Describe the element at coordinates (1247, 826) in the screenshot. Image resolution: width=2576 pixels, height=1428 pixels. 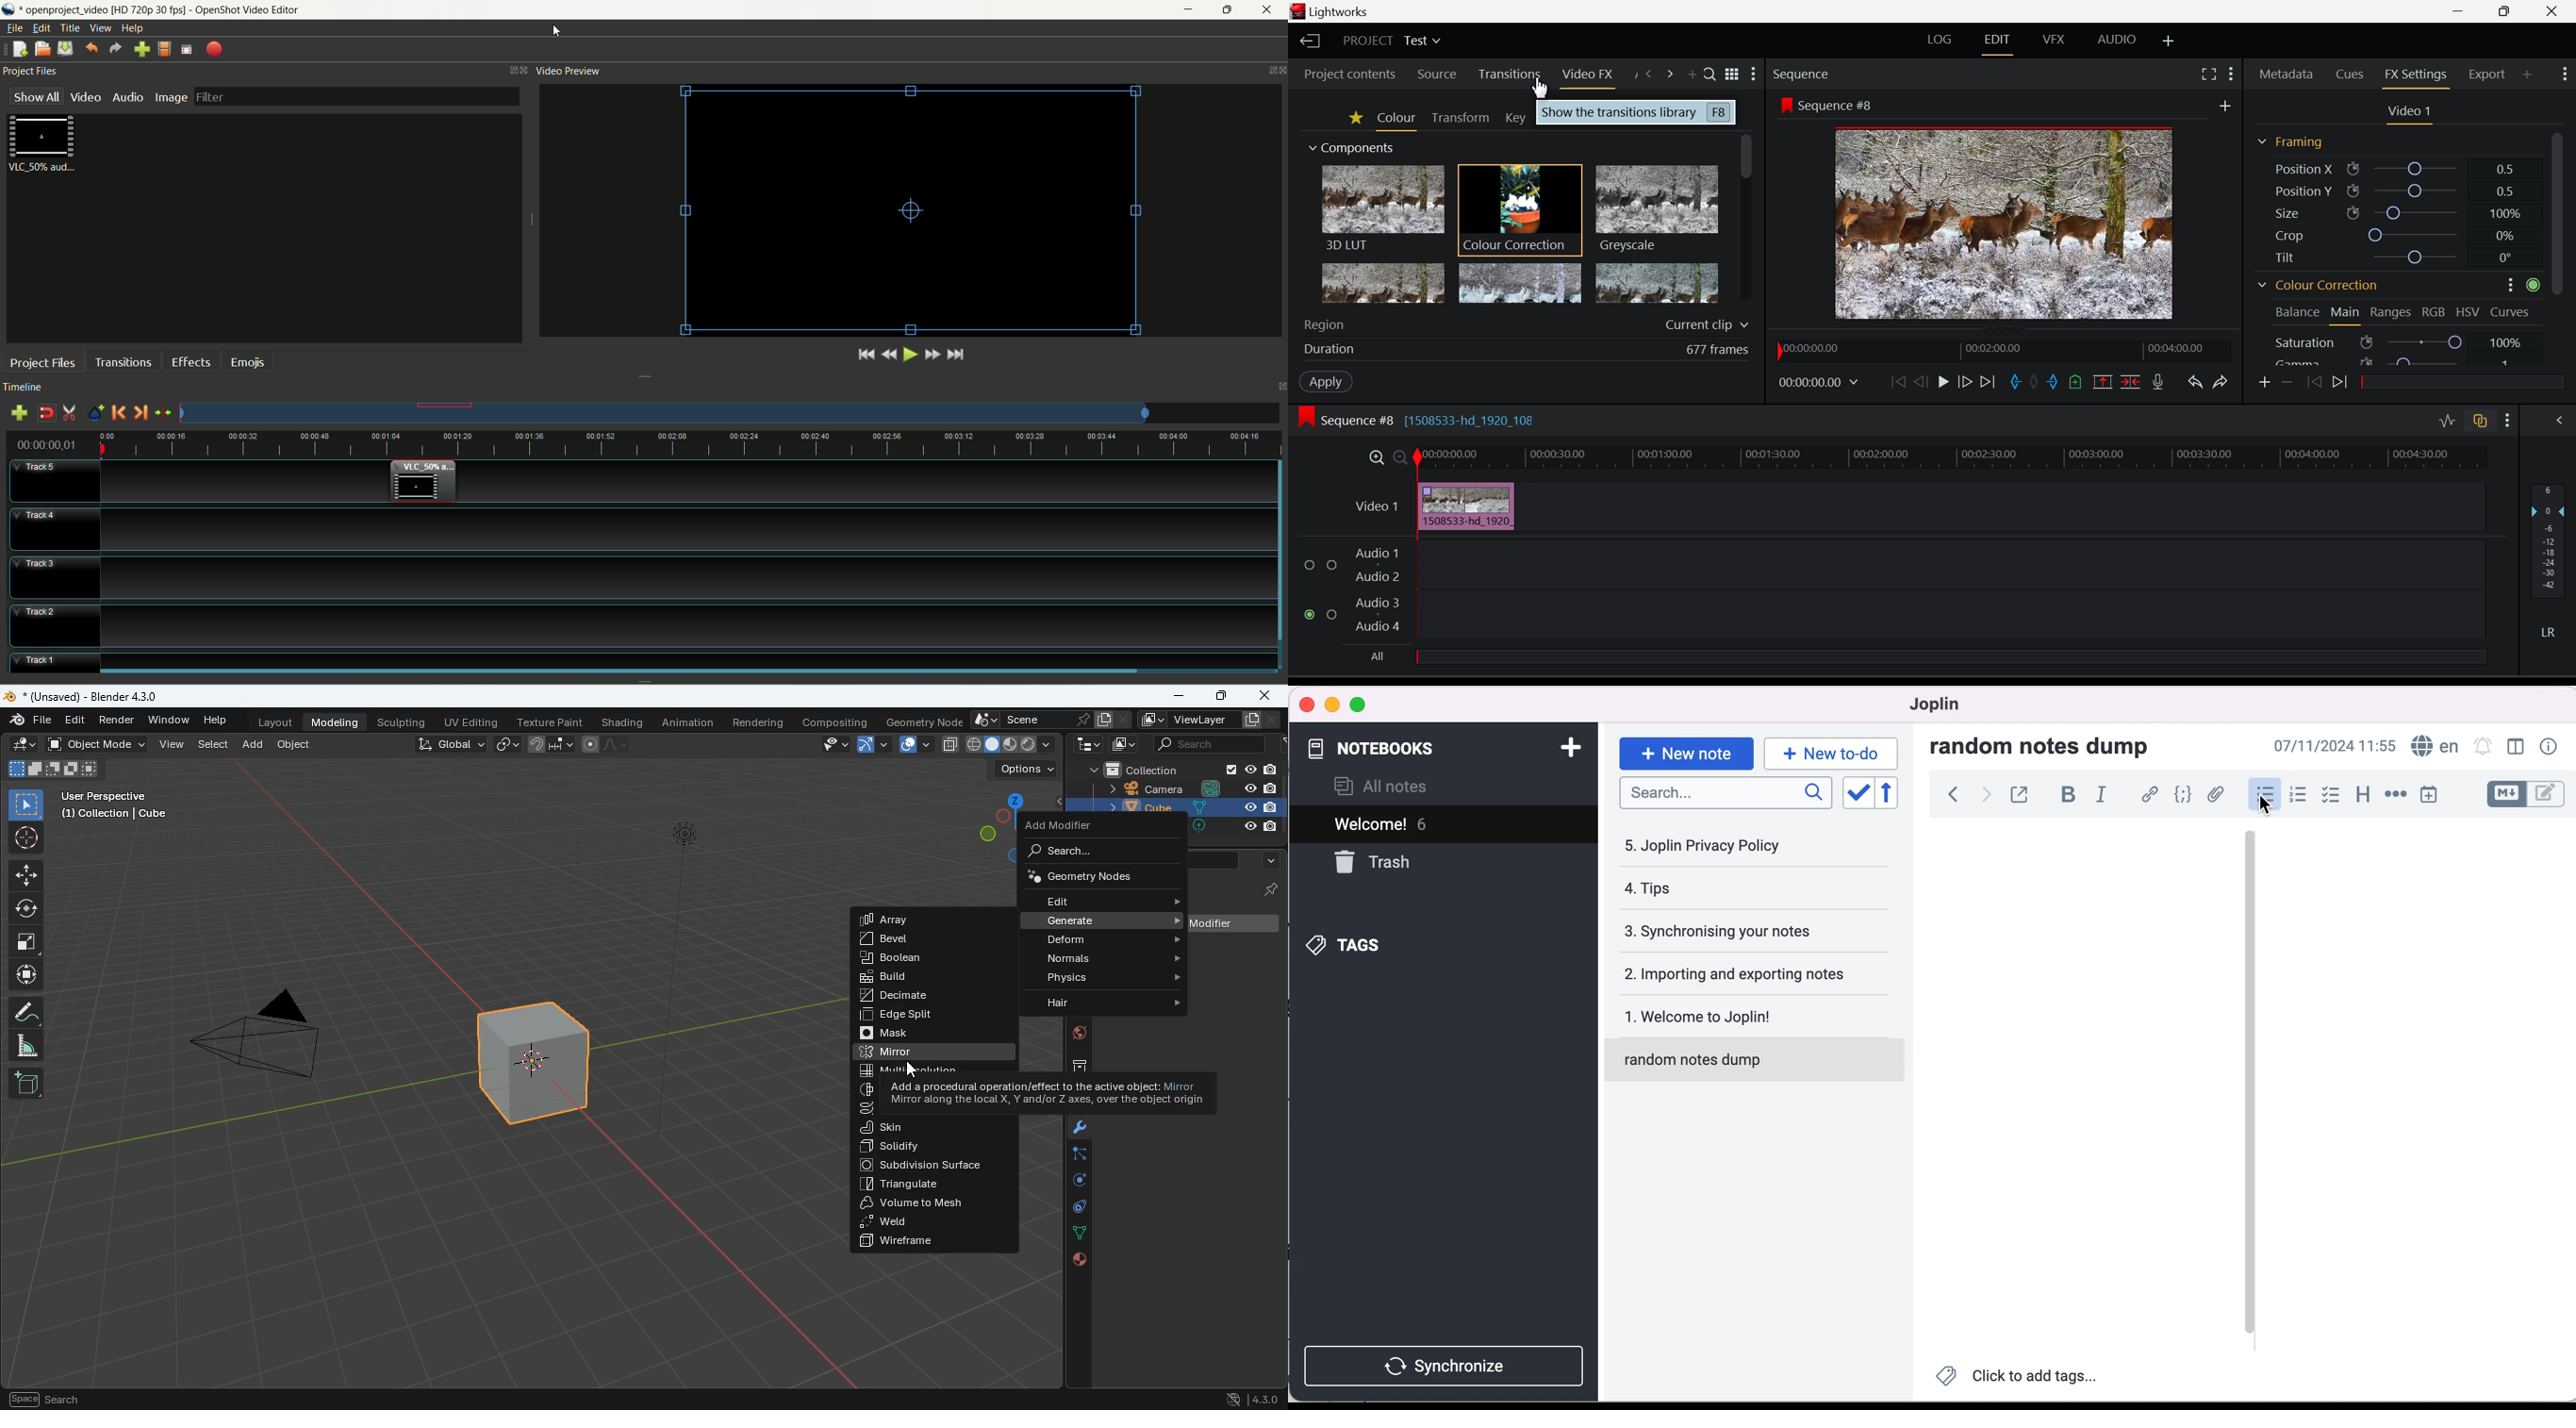
I see `` at that location.